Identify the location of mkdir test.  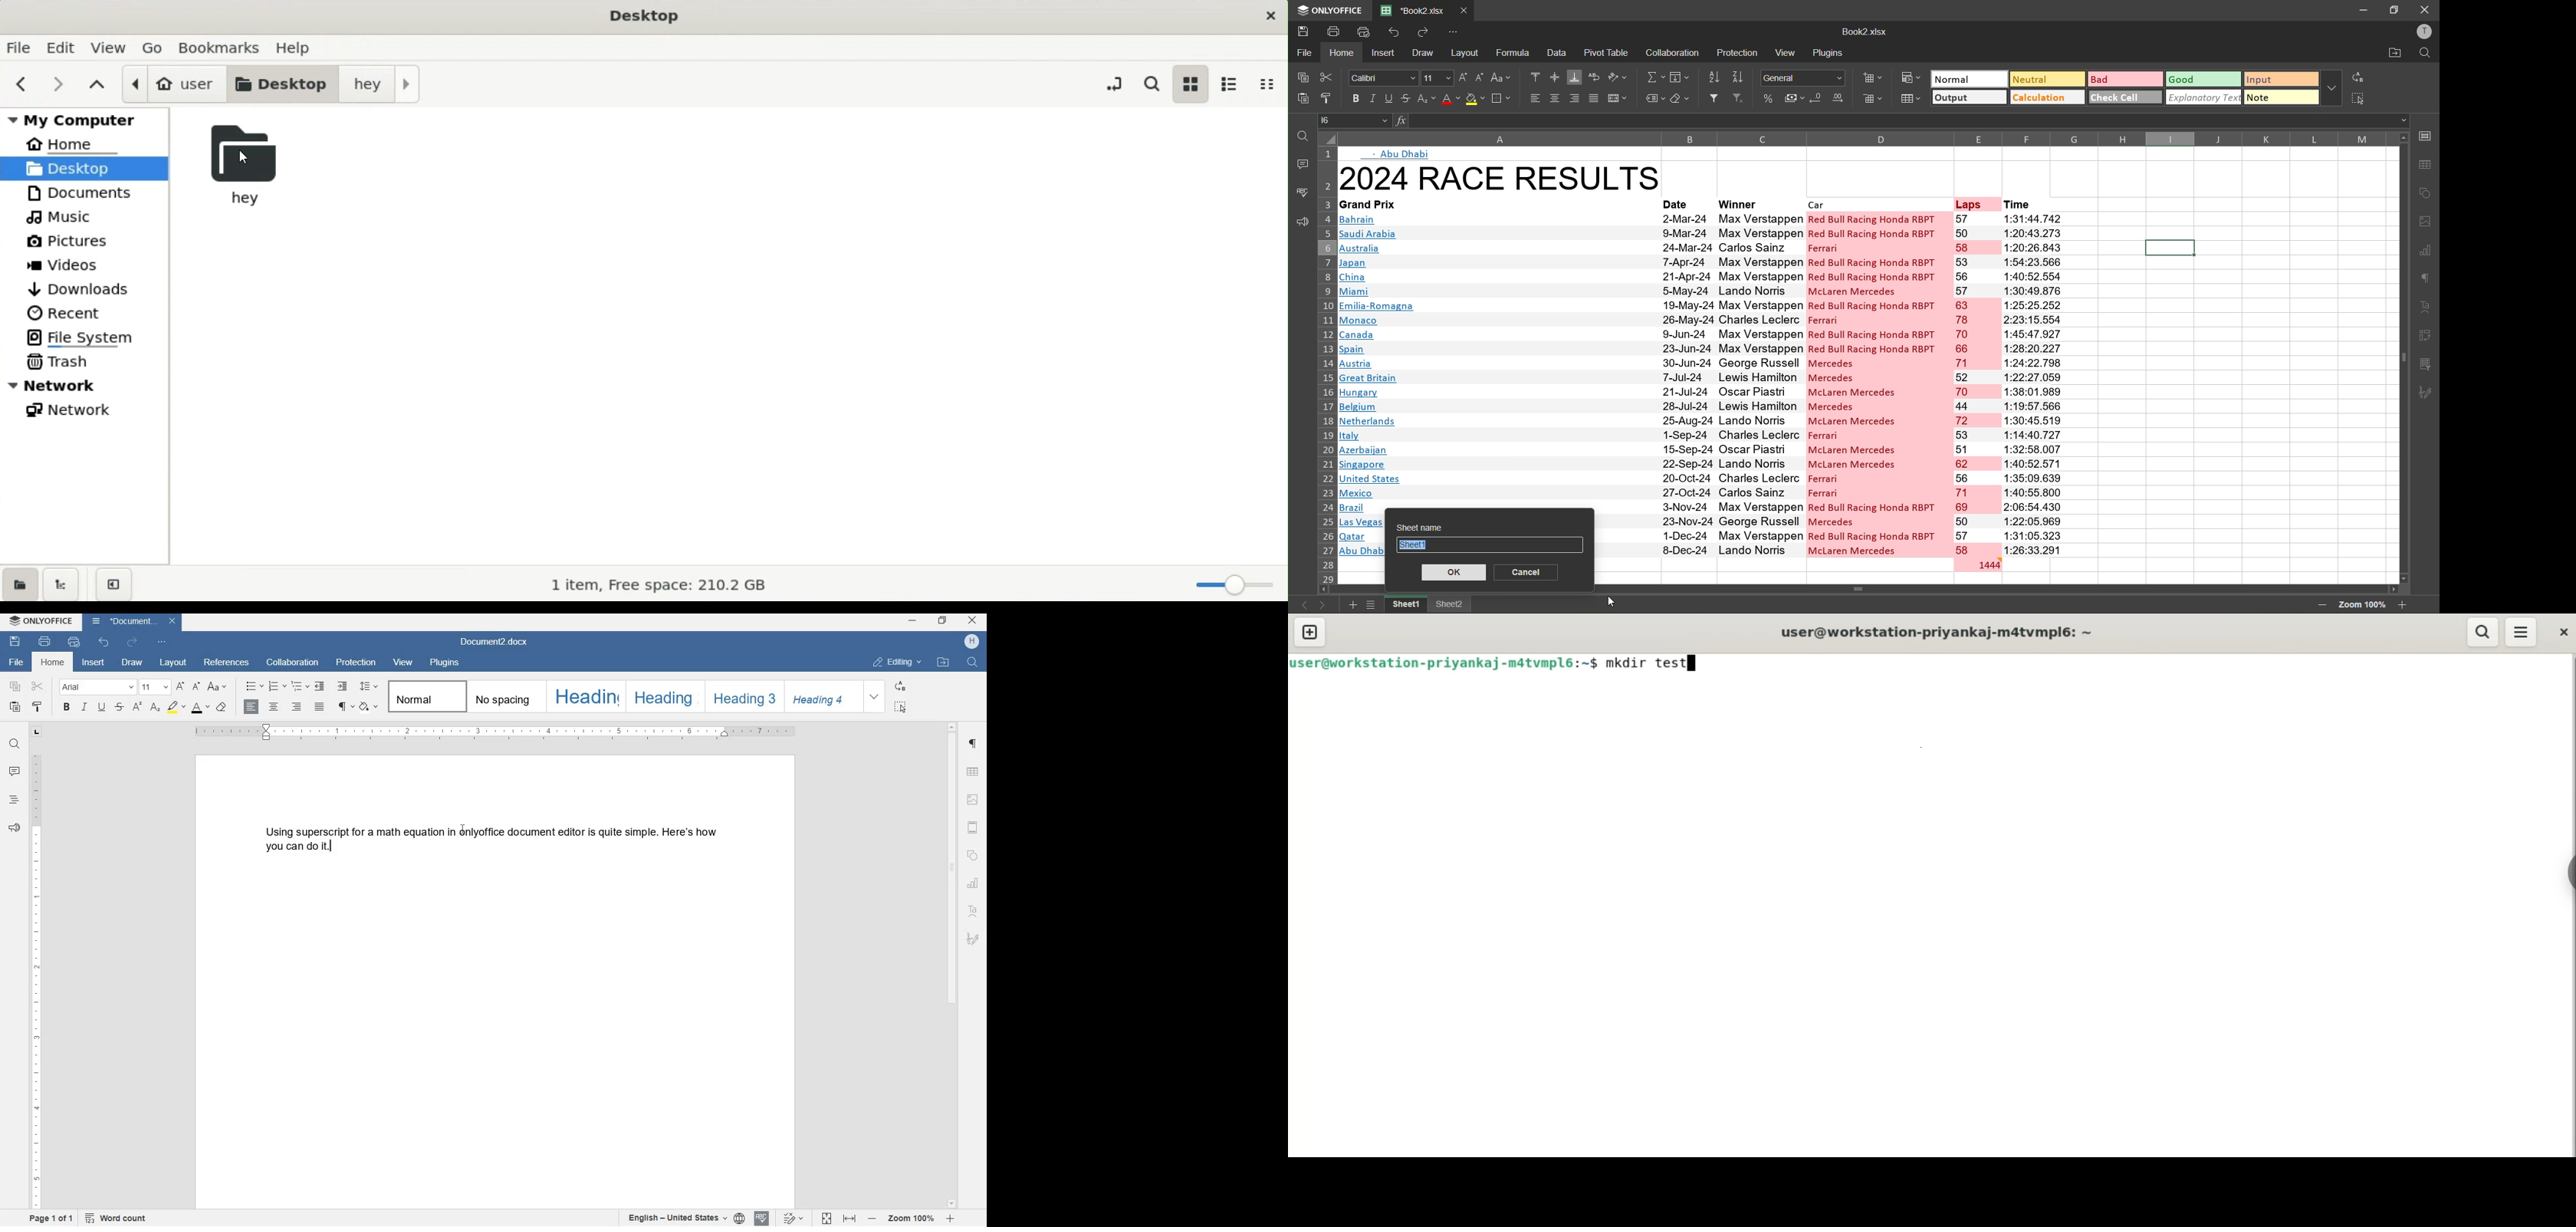
(1654, 663).